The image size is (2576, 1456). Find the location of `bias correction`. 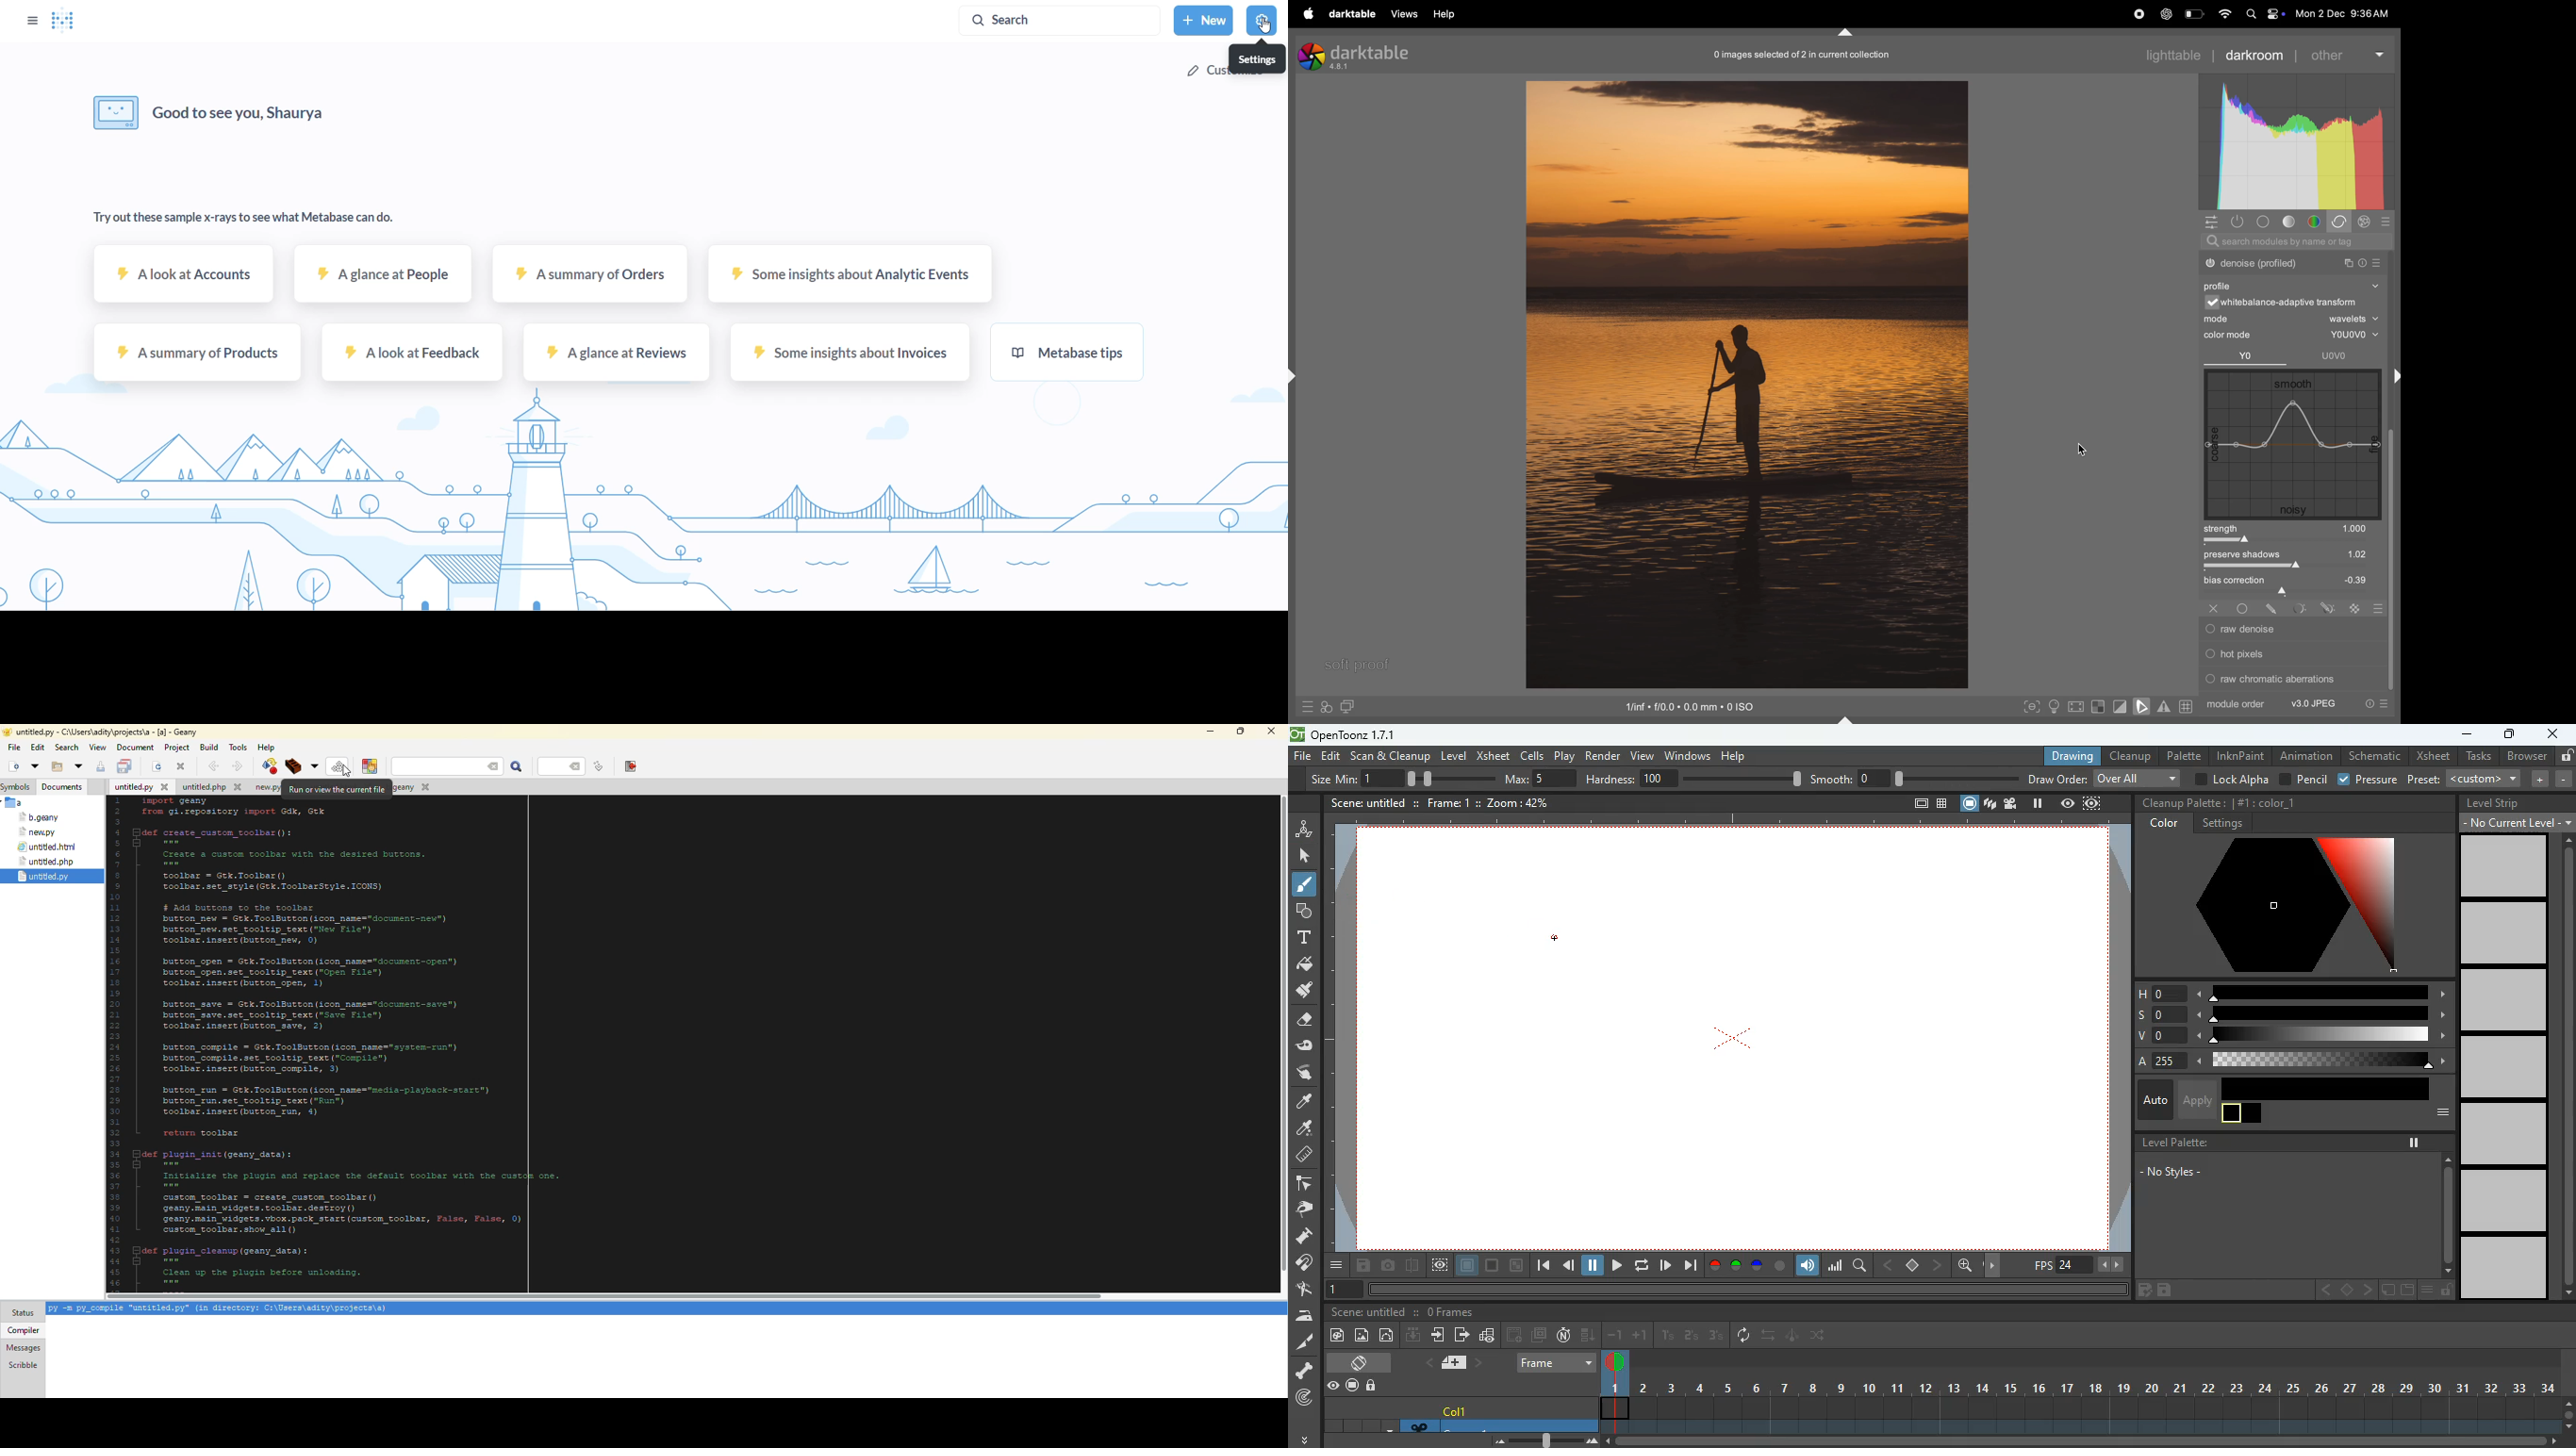

bias correction is located at coordinates (2295, 581).